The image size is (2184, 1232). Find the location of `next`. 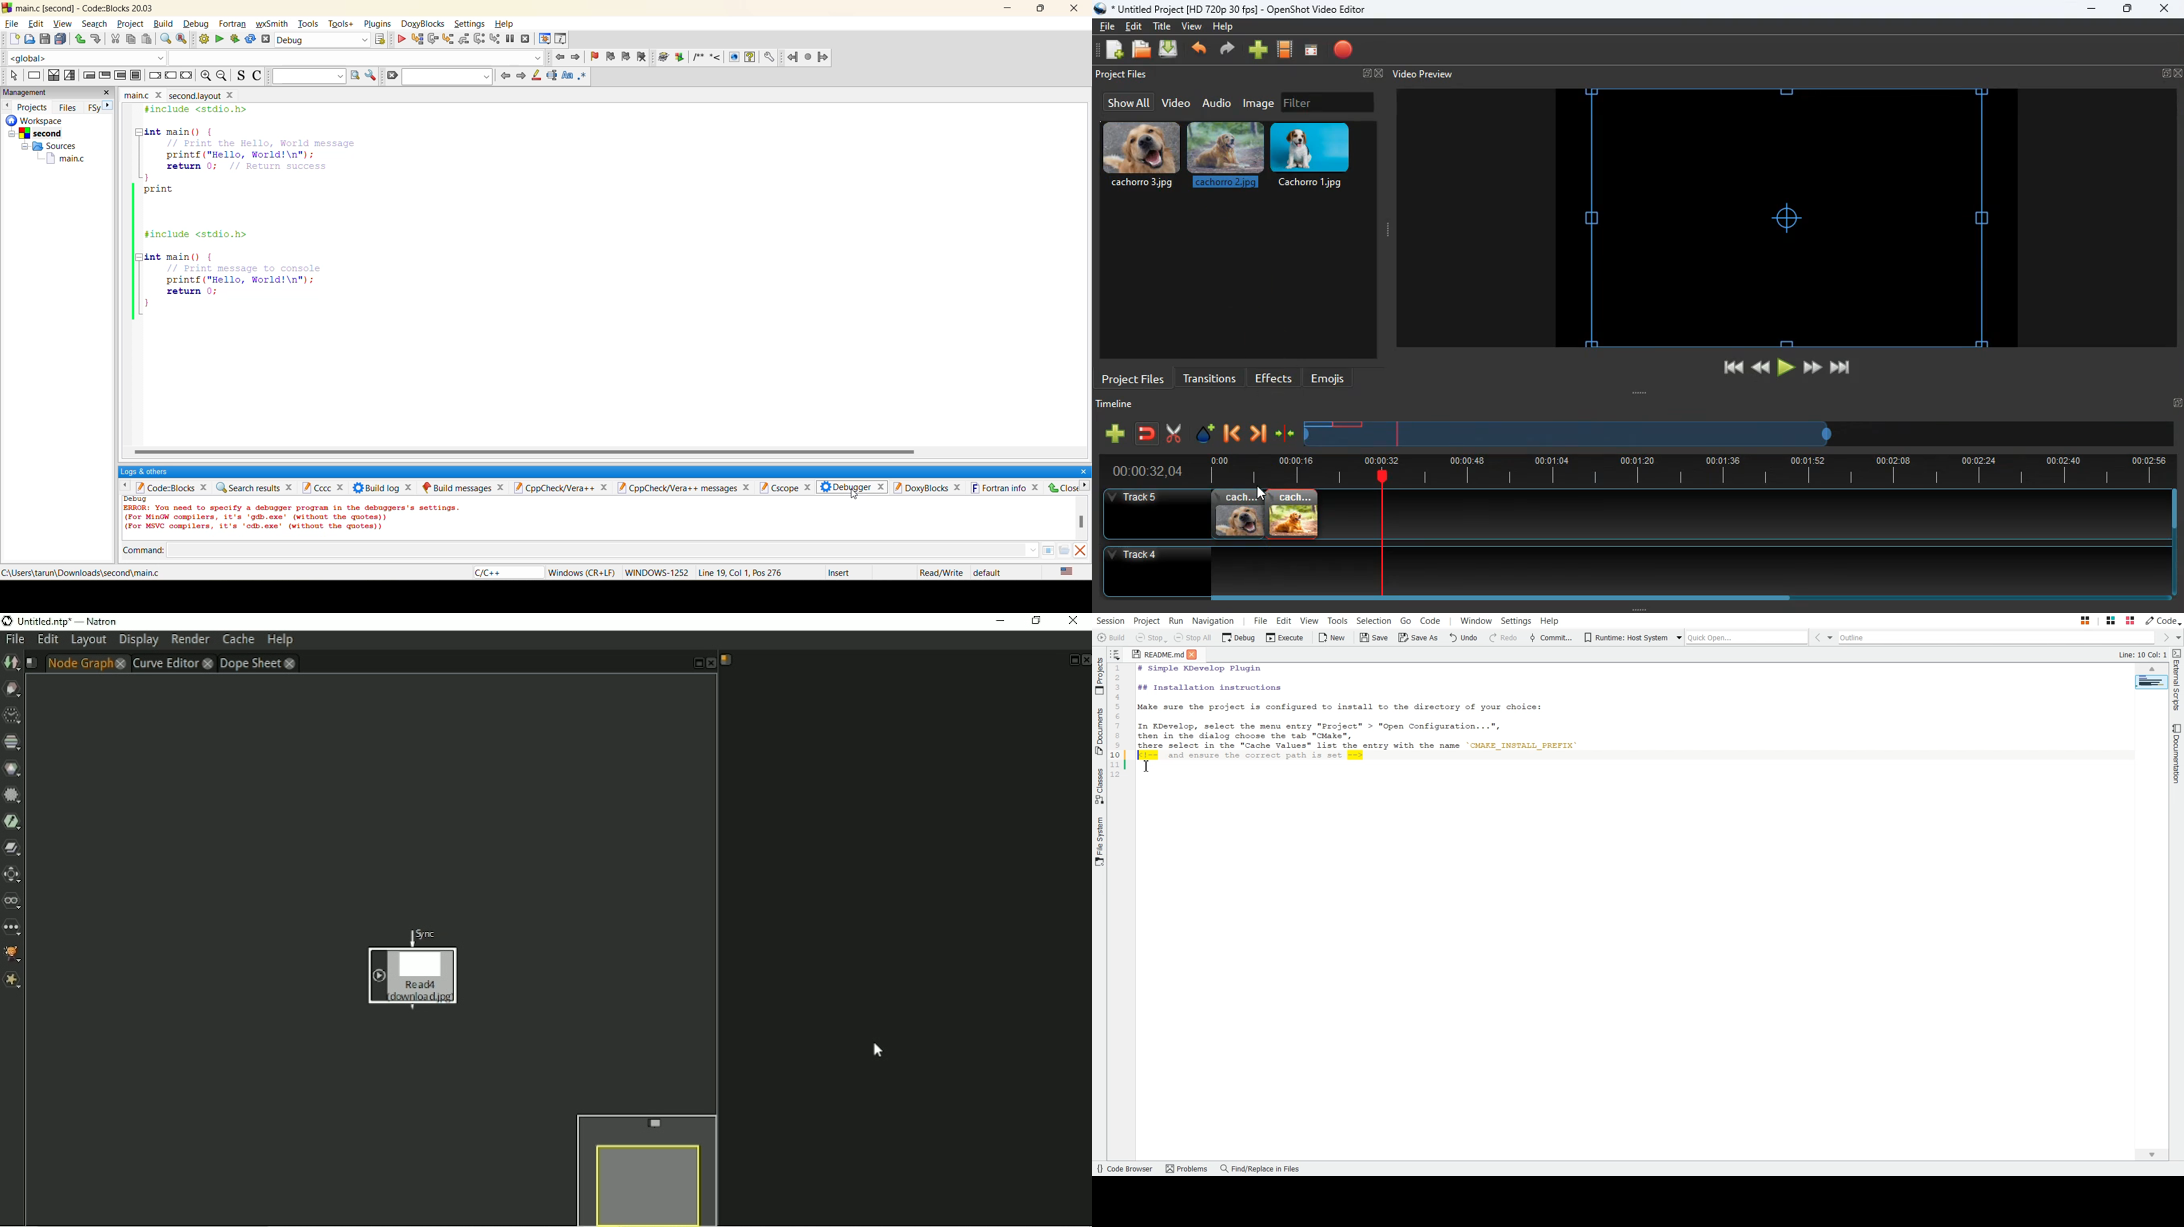

next is located at coordinates (522, 75).